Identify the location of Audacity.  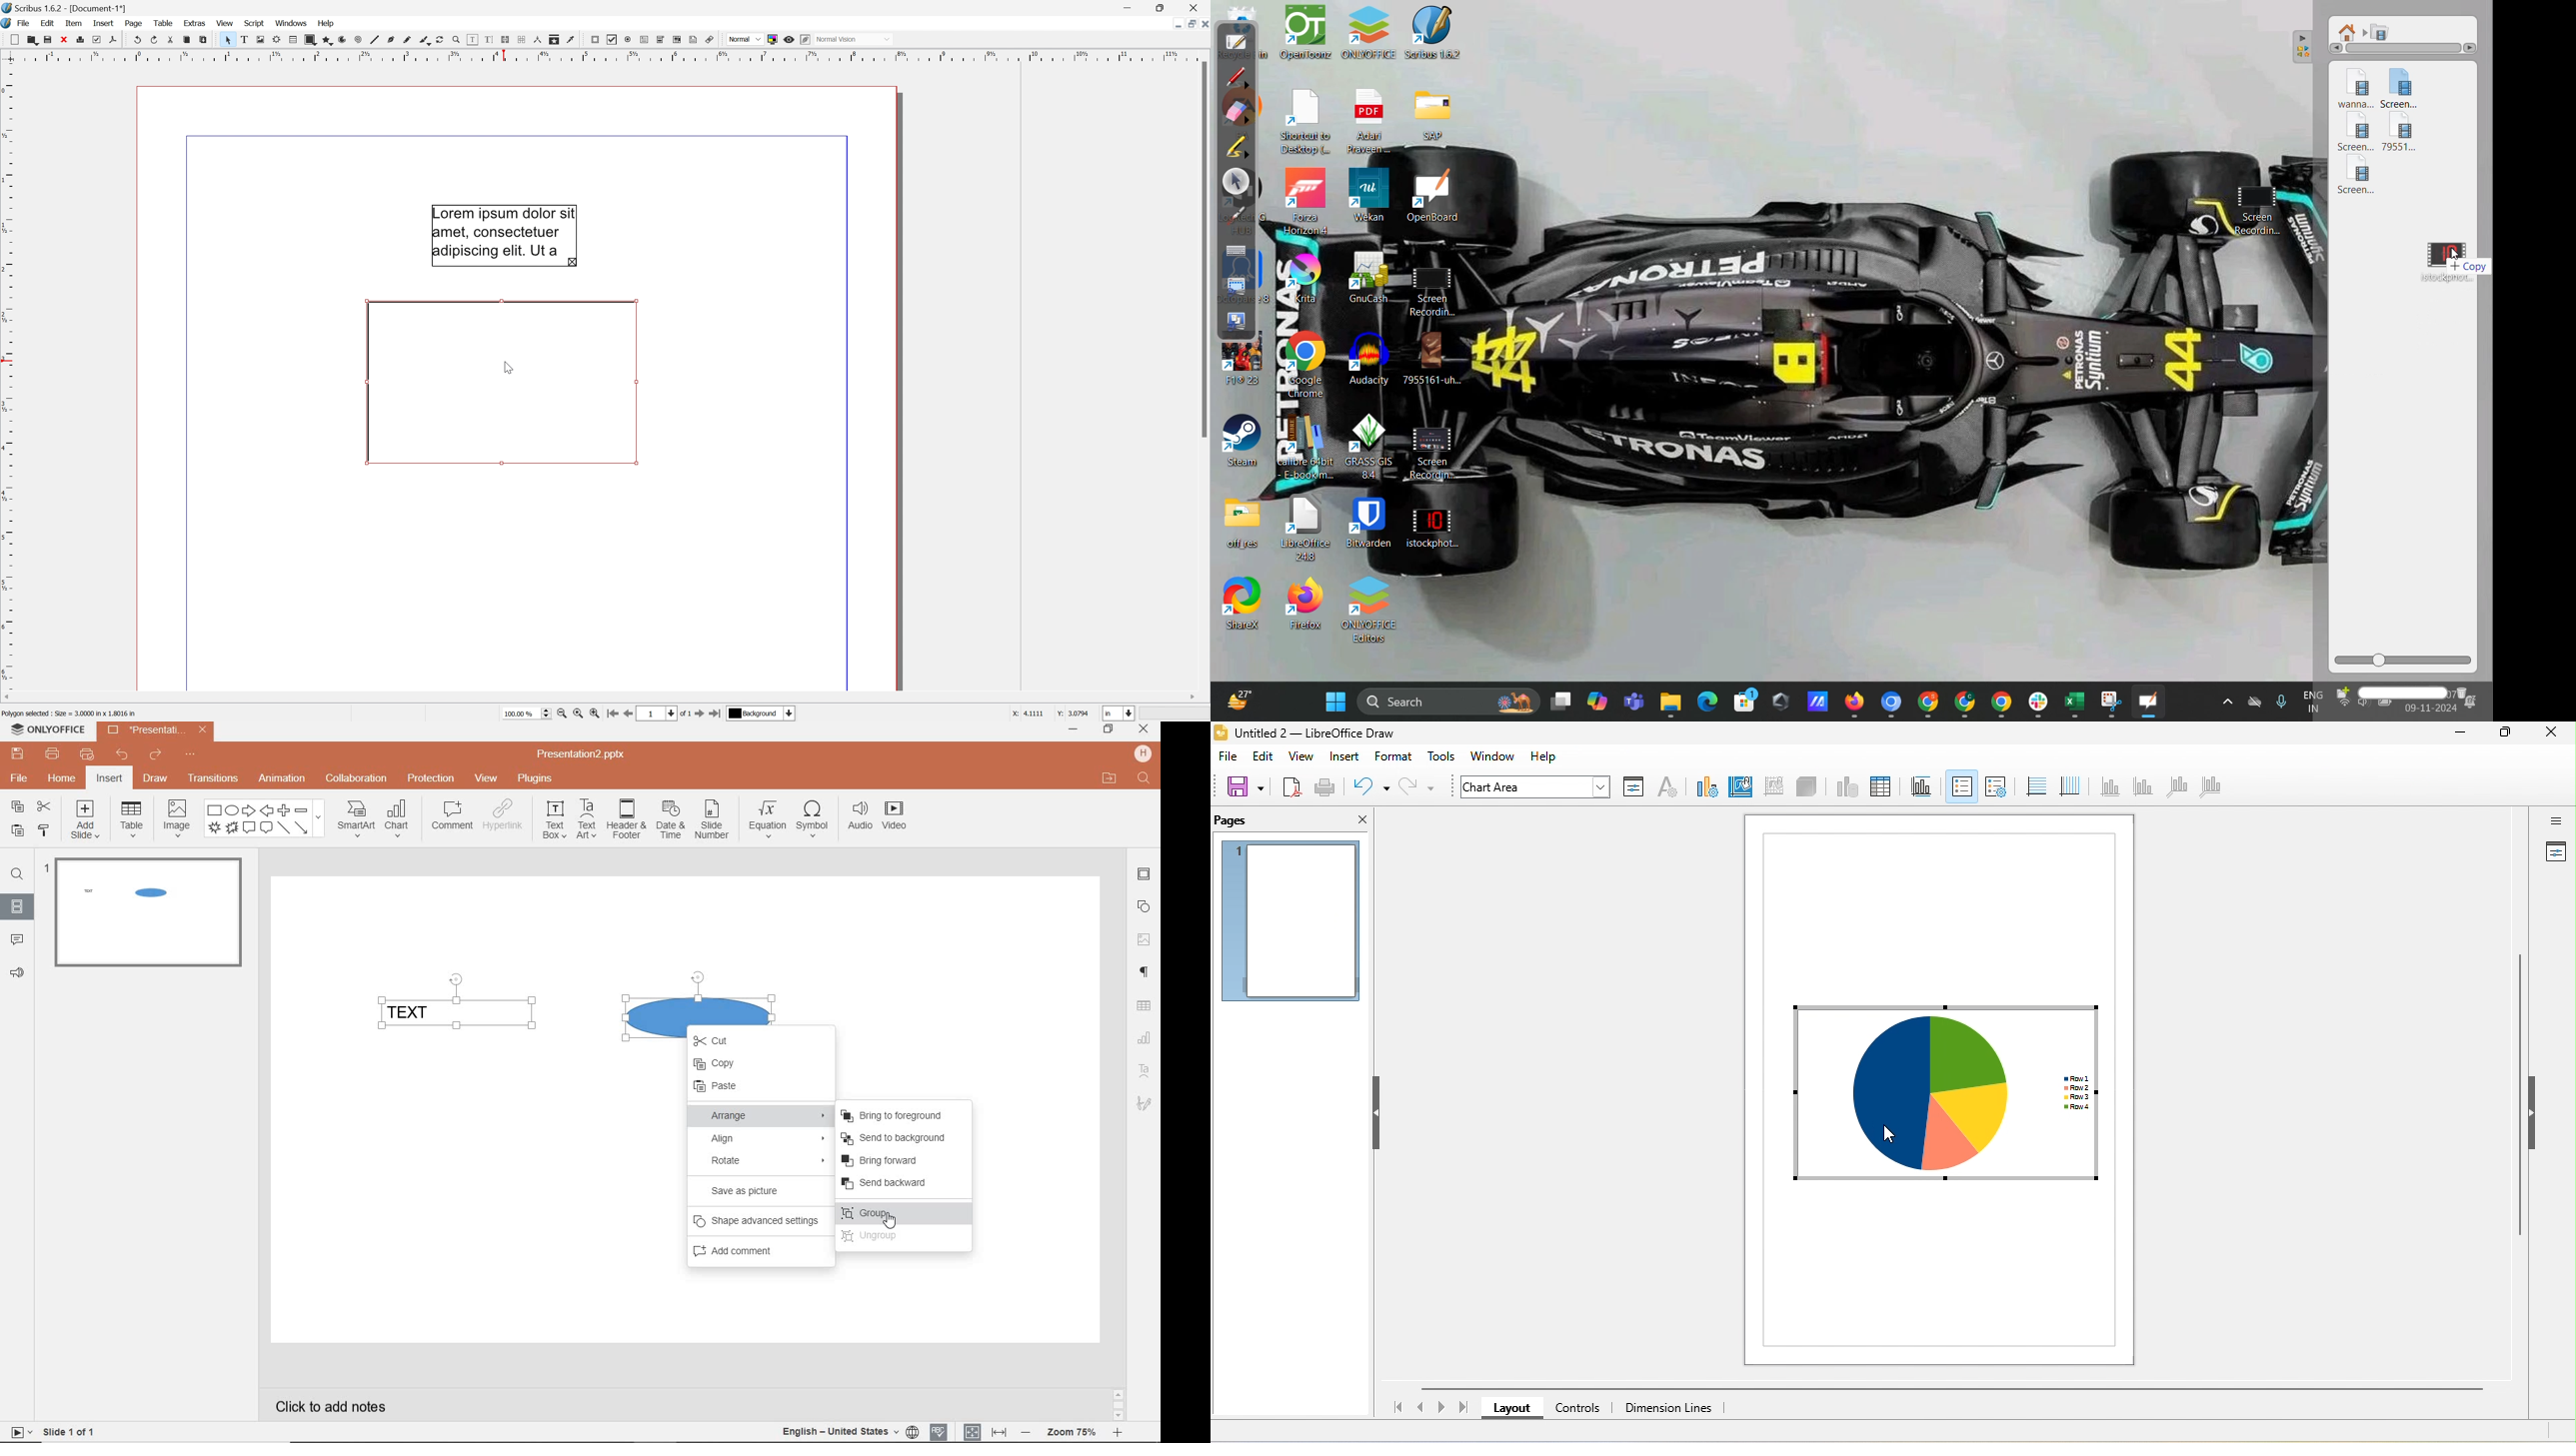
(1365, 360).